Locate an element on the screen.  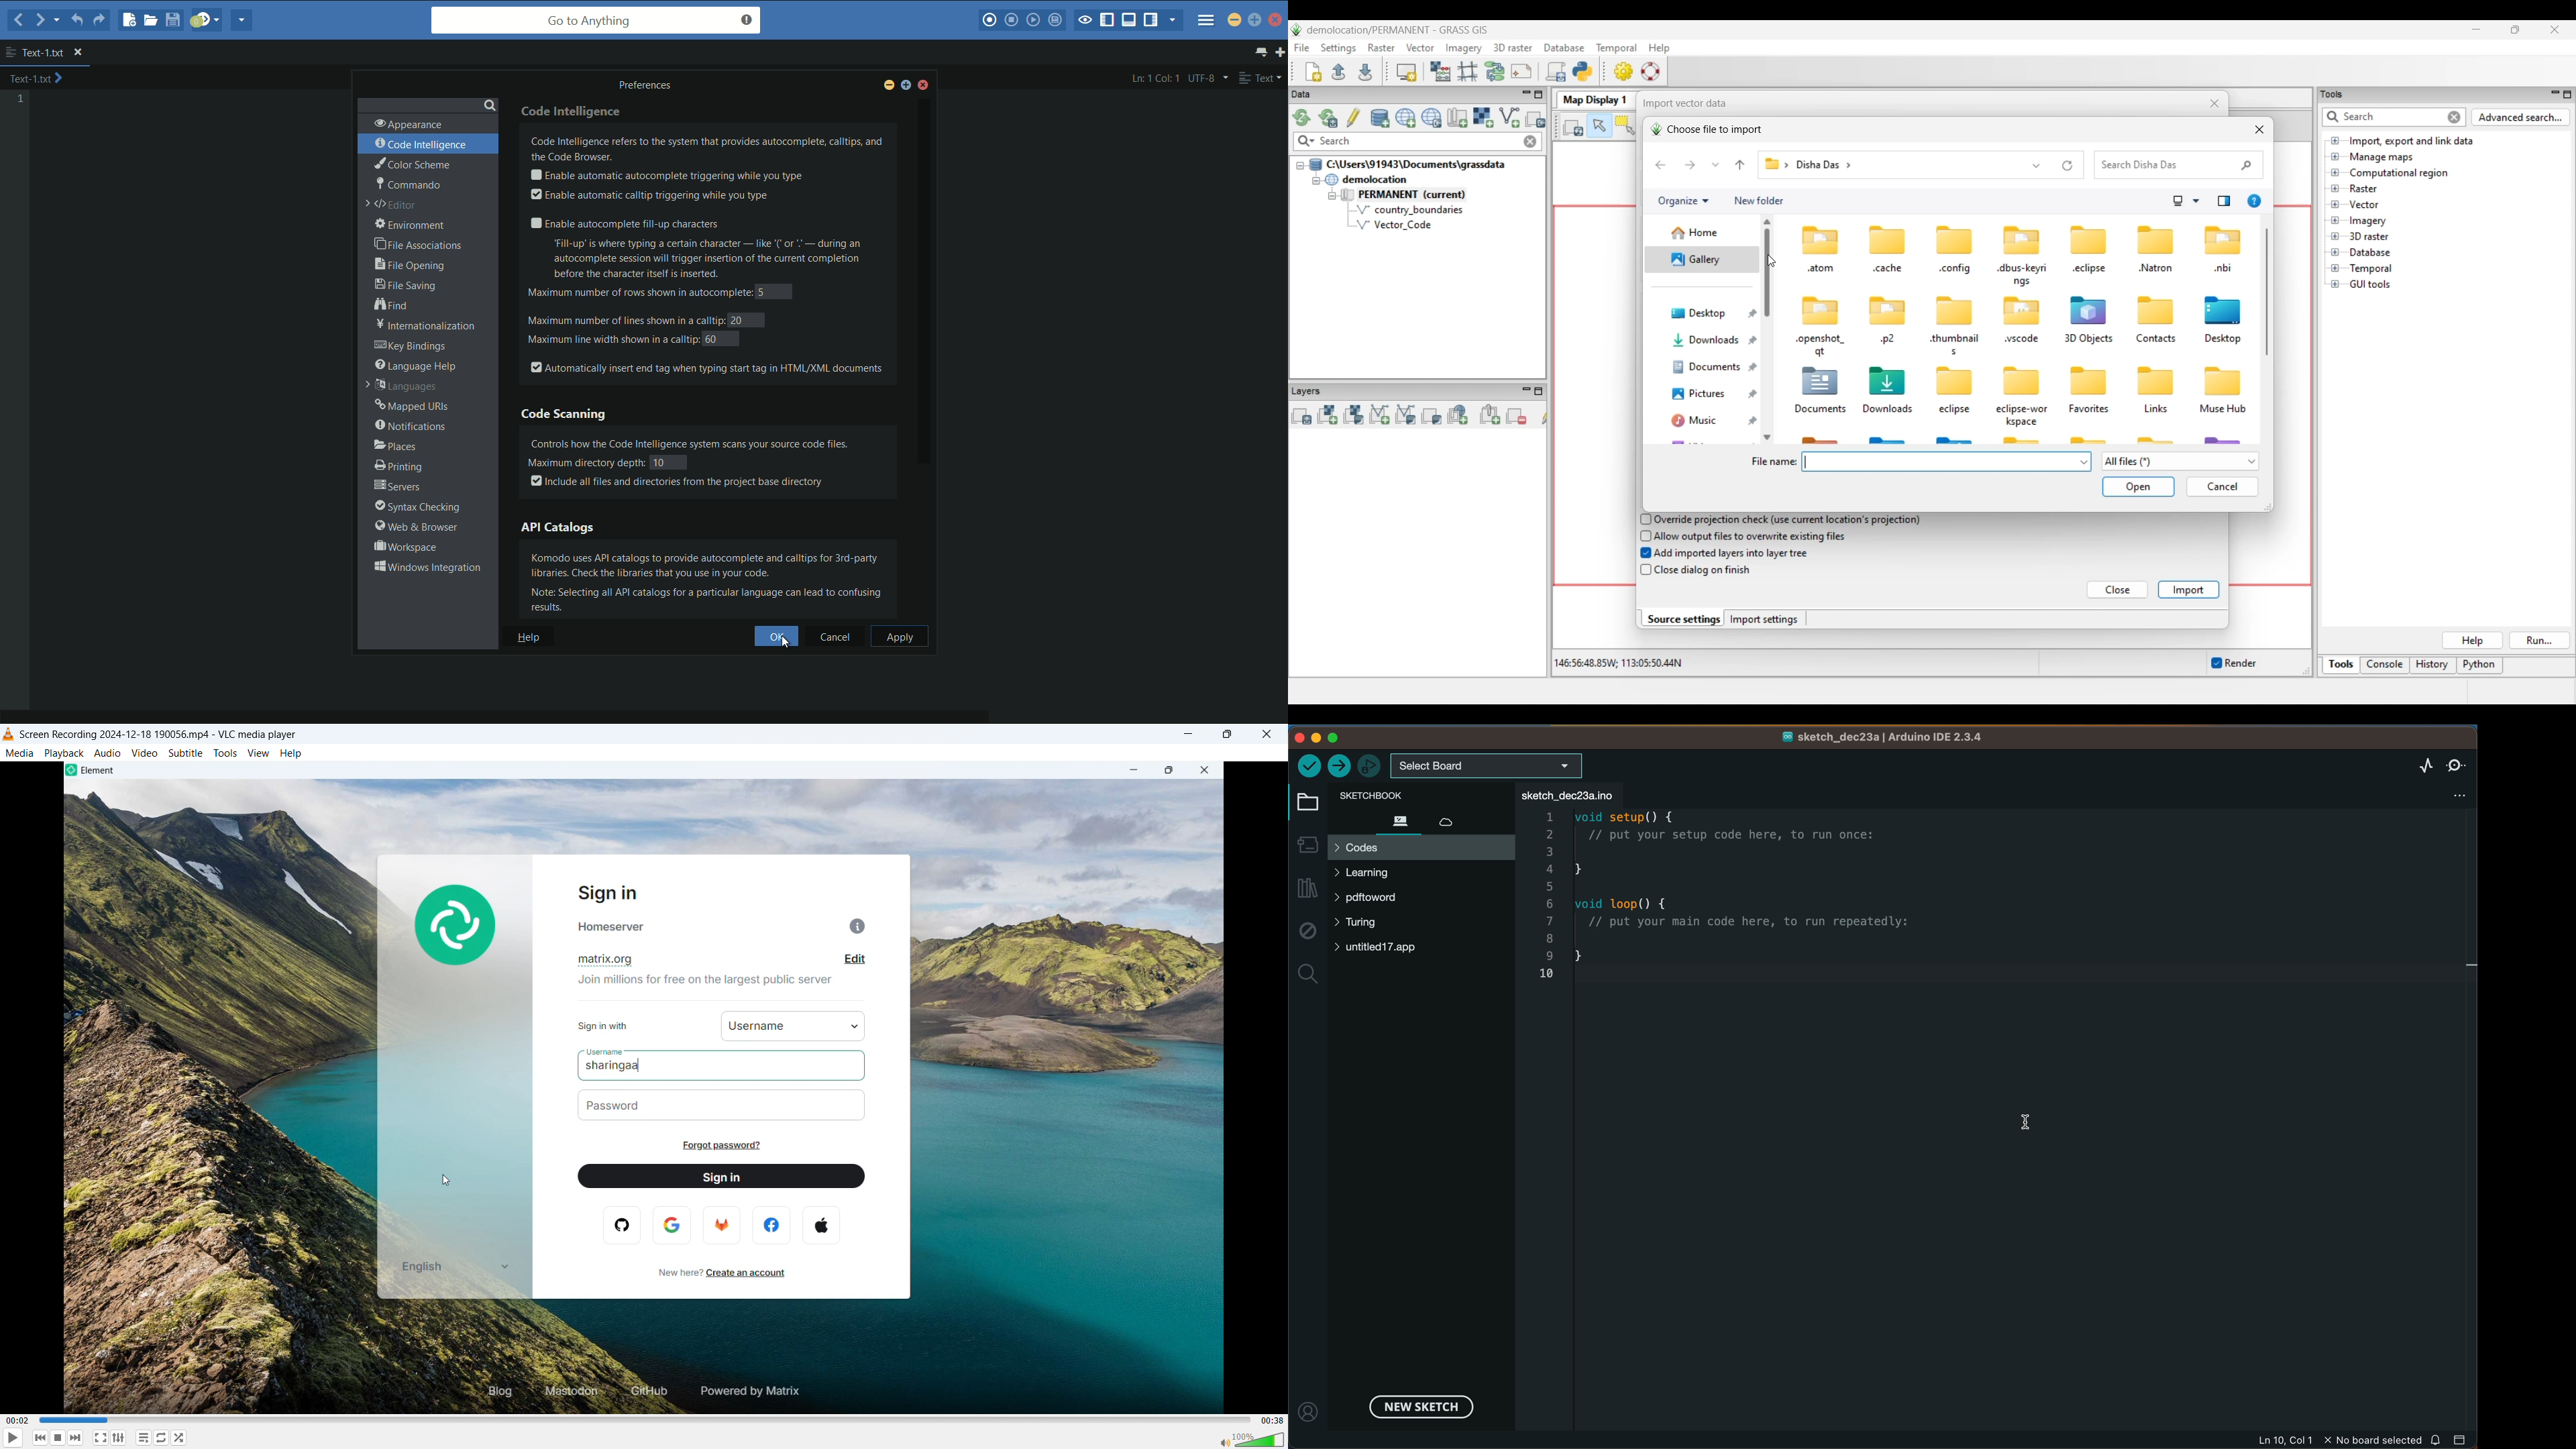
places is located at coordinates (396, 446).